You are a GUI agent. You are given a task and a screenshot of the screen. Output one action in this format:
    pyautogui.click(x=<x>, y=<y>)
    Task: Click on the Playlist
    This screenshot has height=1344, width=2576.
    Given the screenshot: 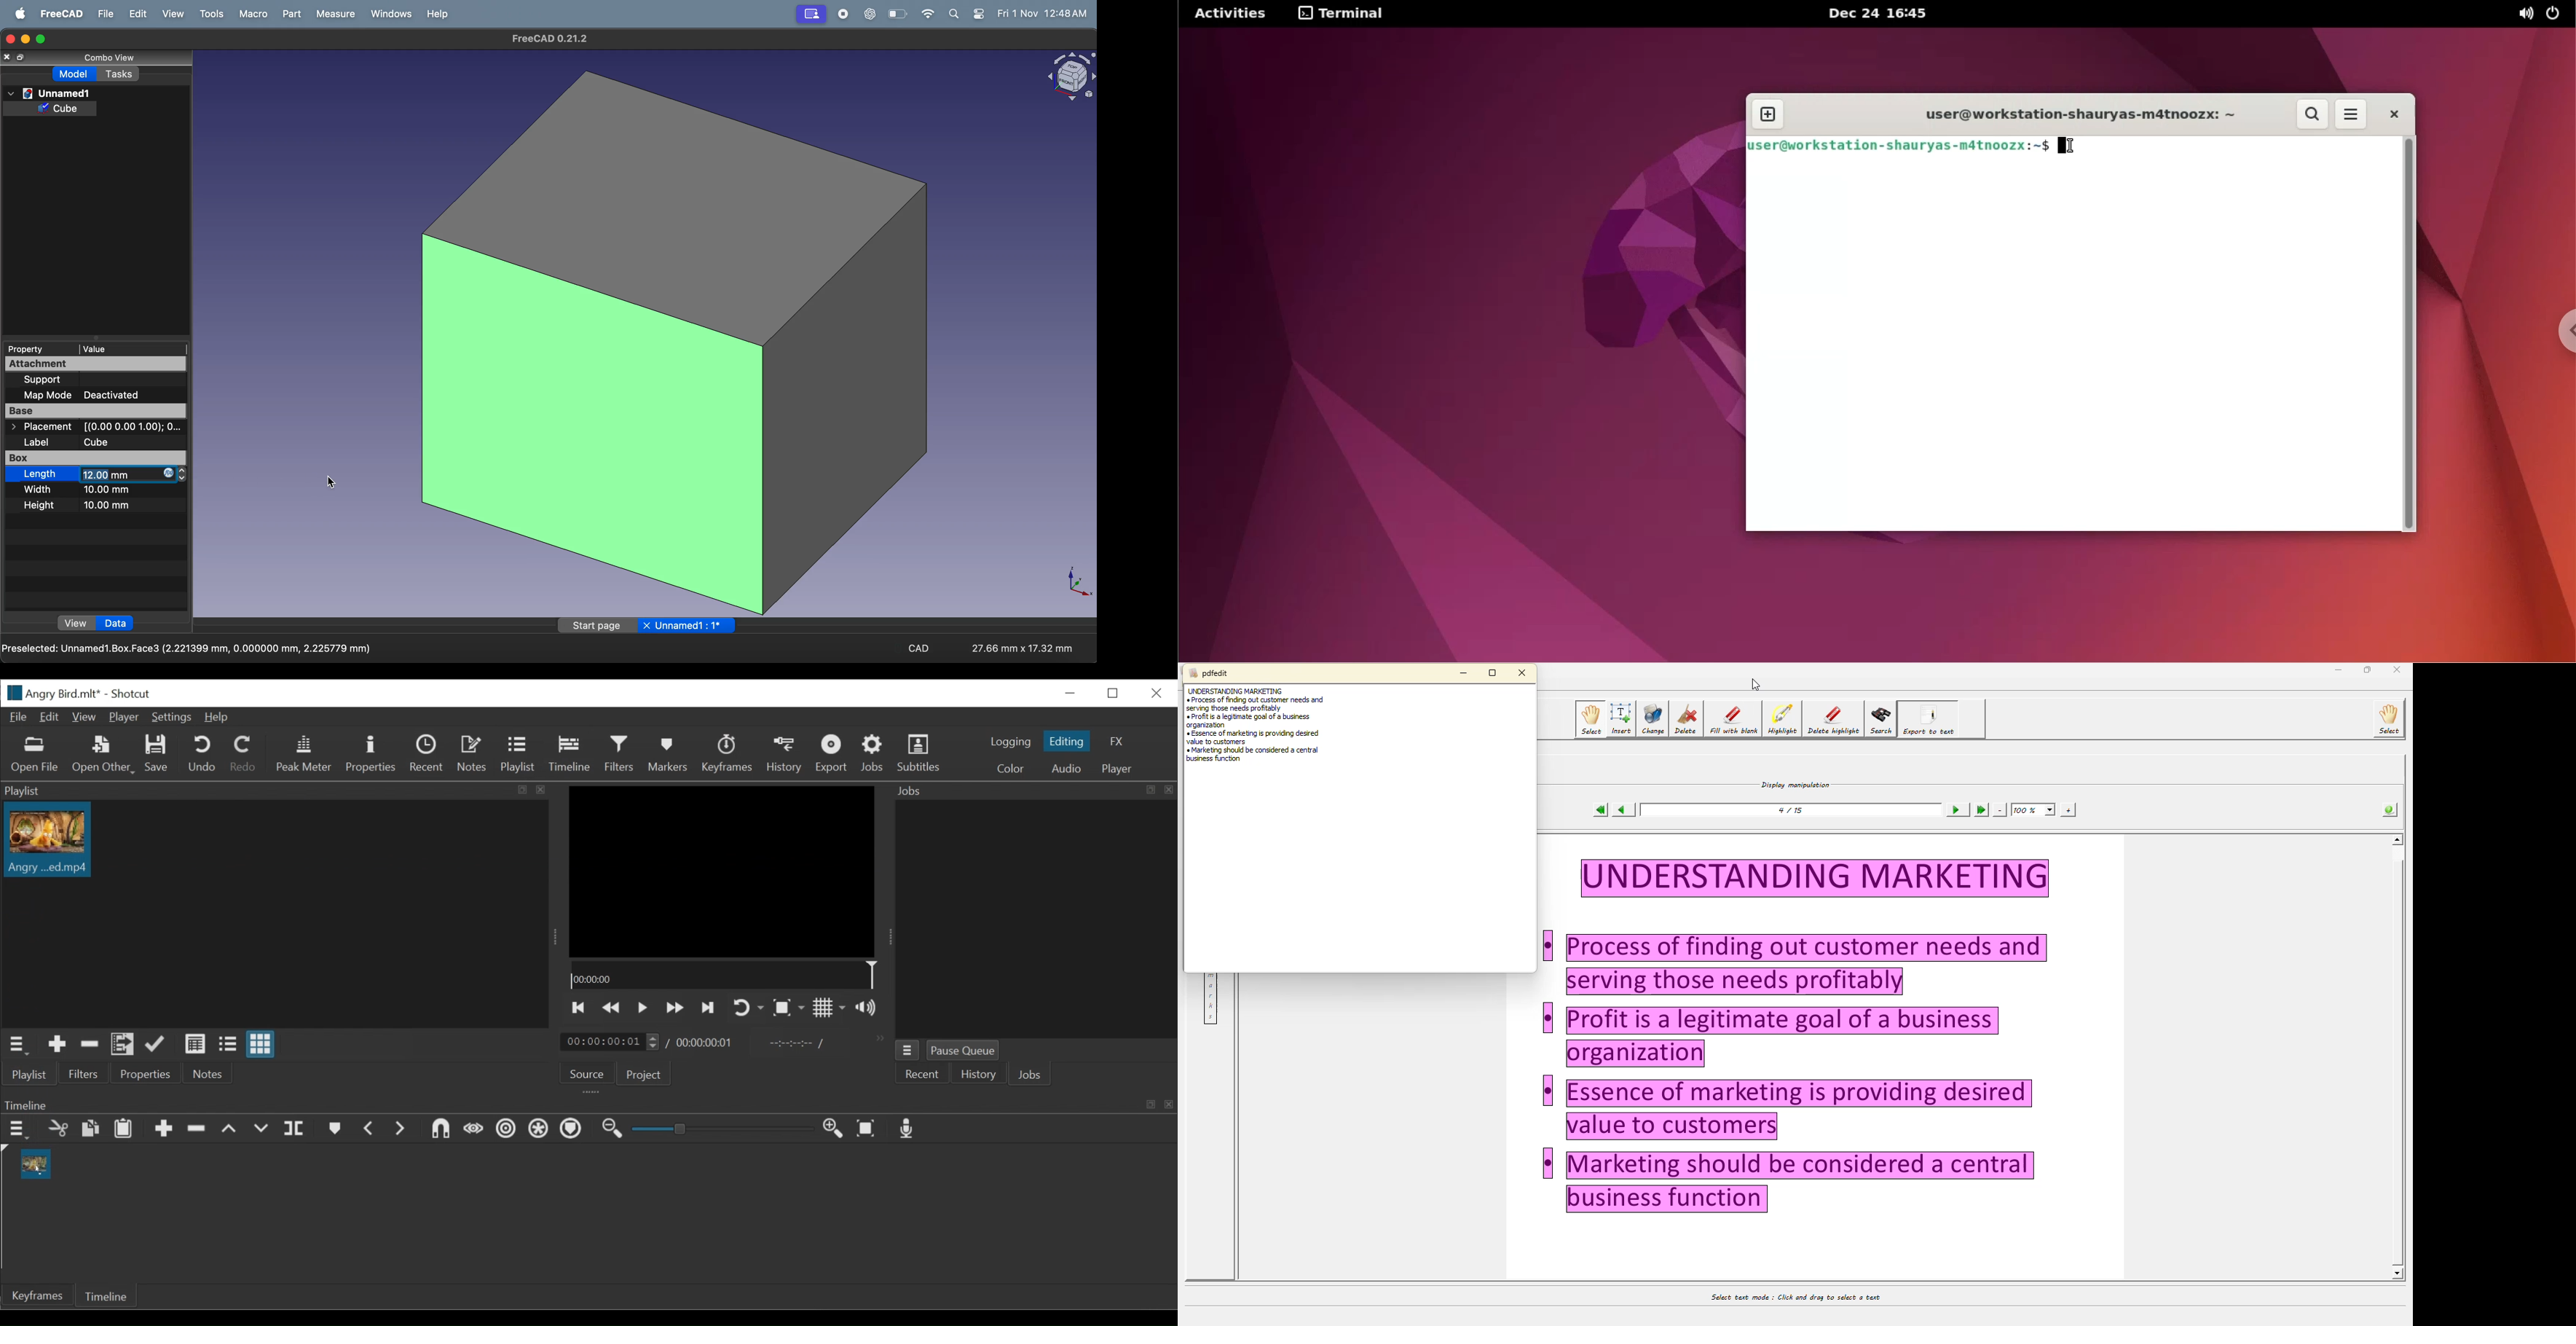 What is the action you would take?
    pyautogui.click(x=517, y=755)
    